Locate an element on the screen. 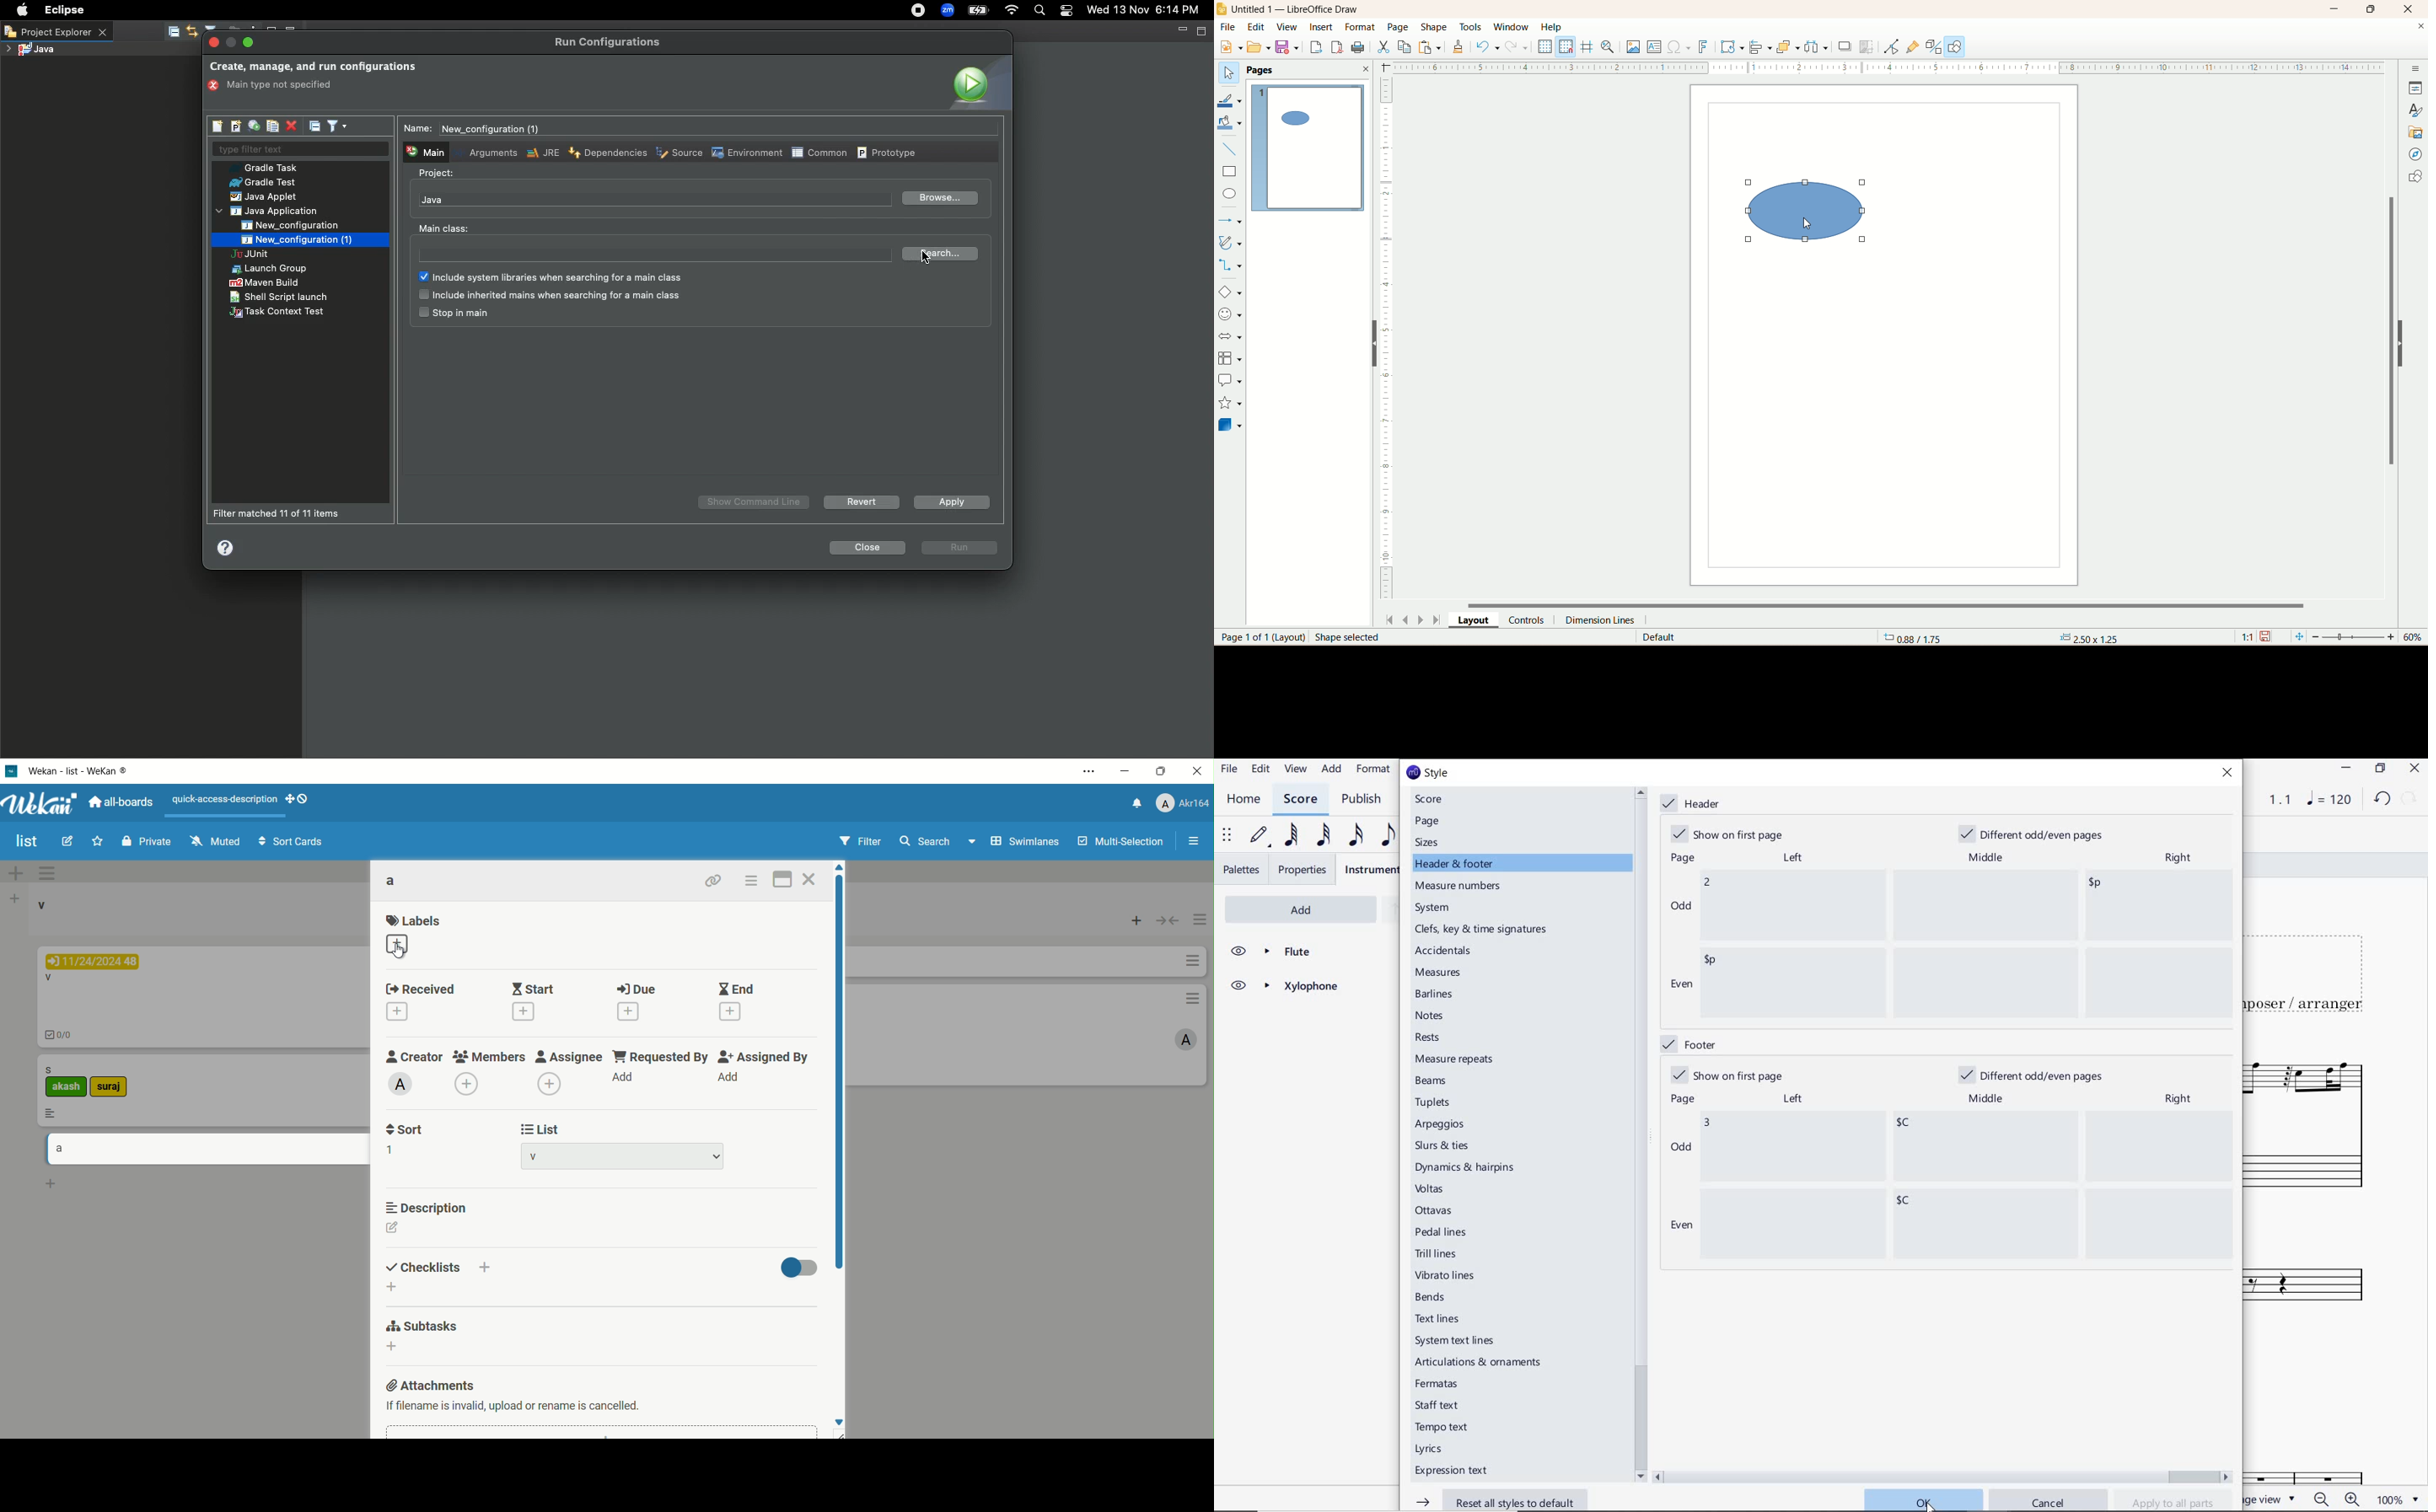 Image resolution: width=2436 pixels, height=1512 pixels. save is located at coordinates (2267, 637).